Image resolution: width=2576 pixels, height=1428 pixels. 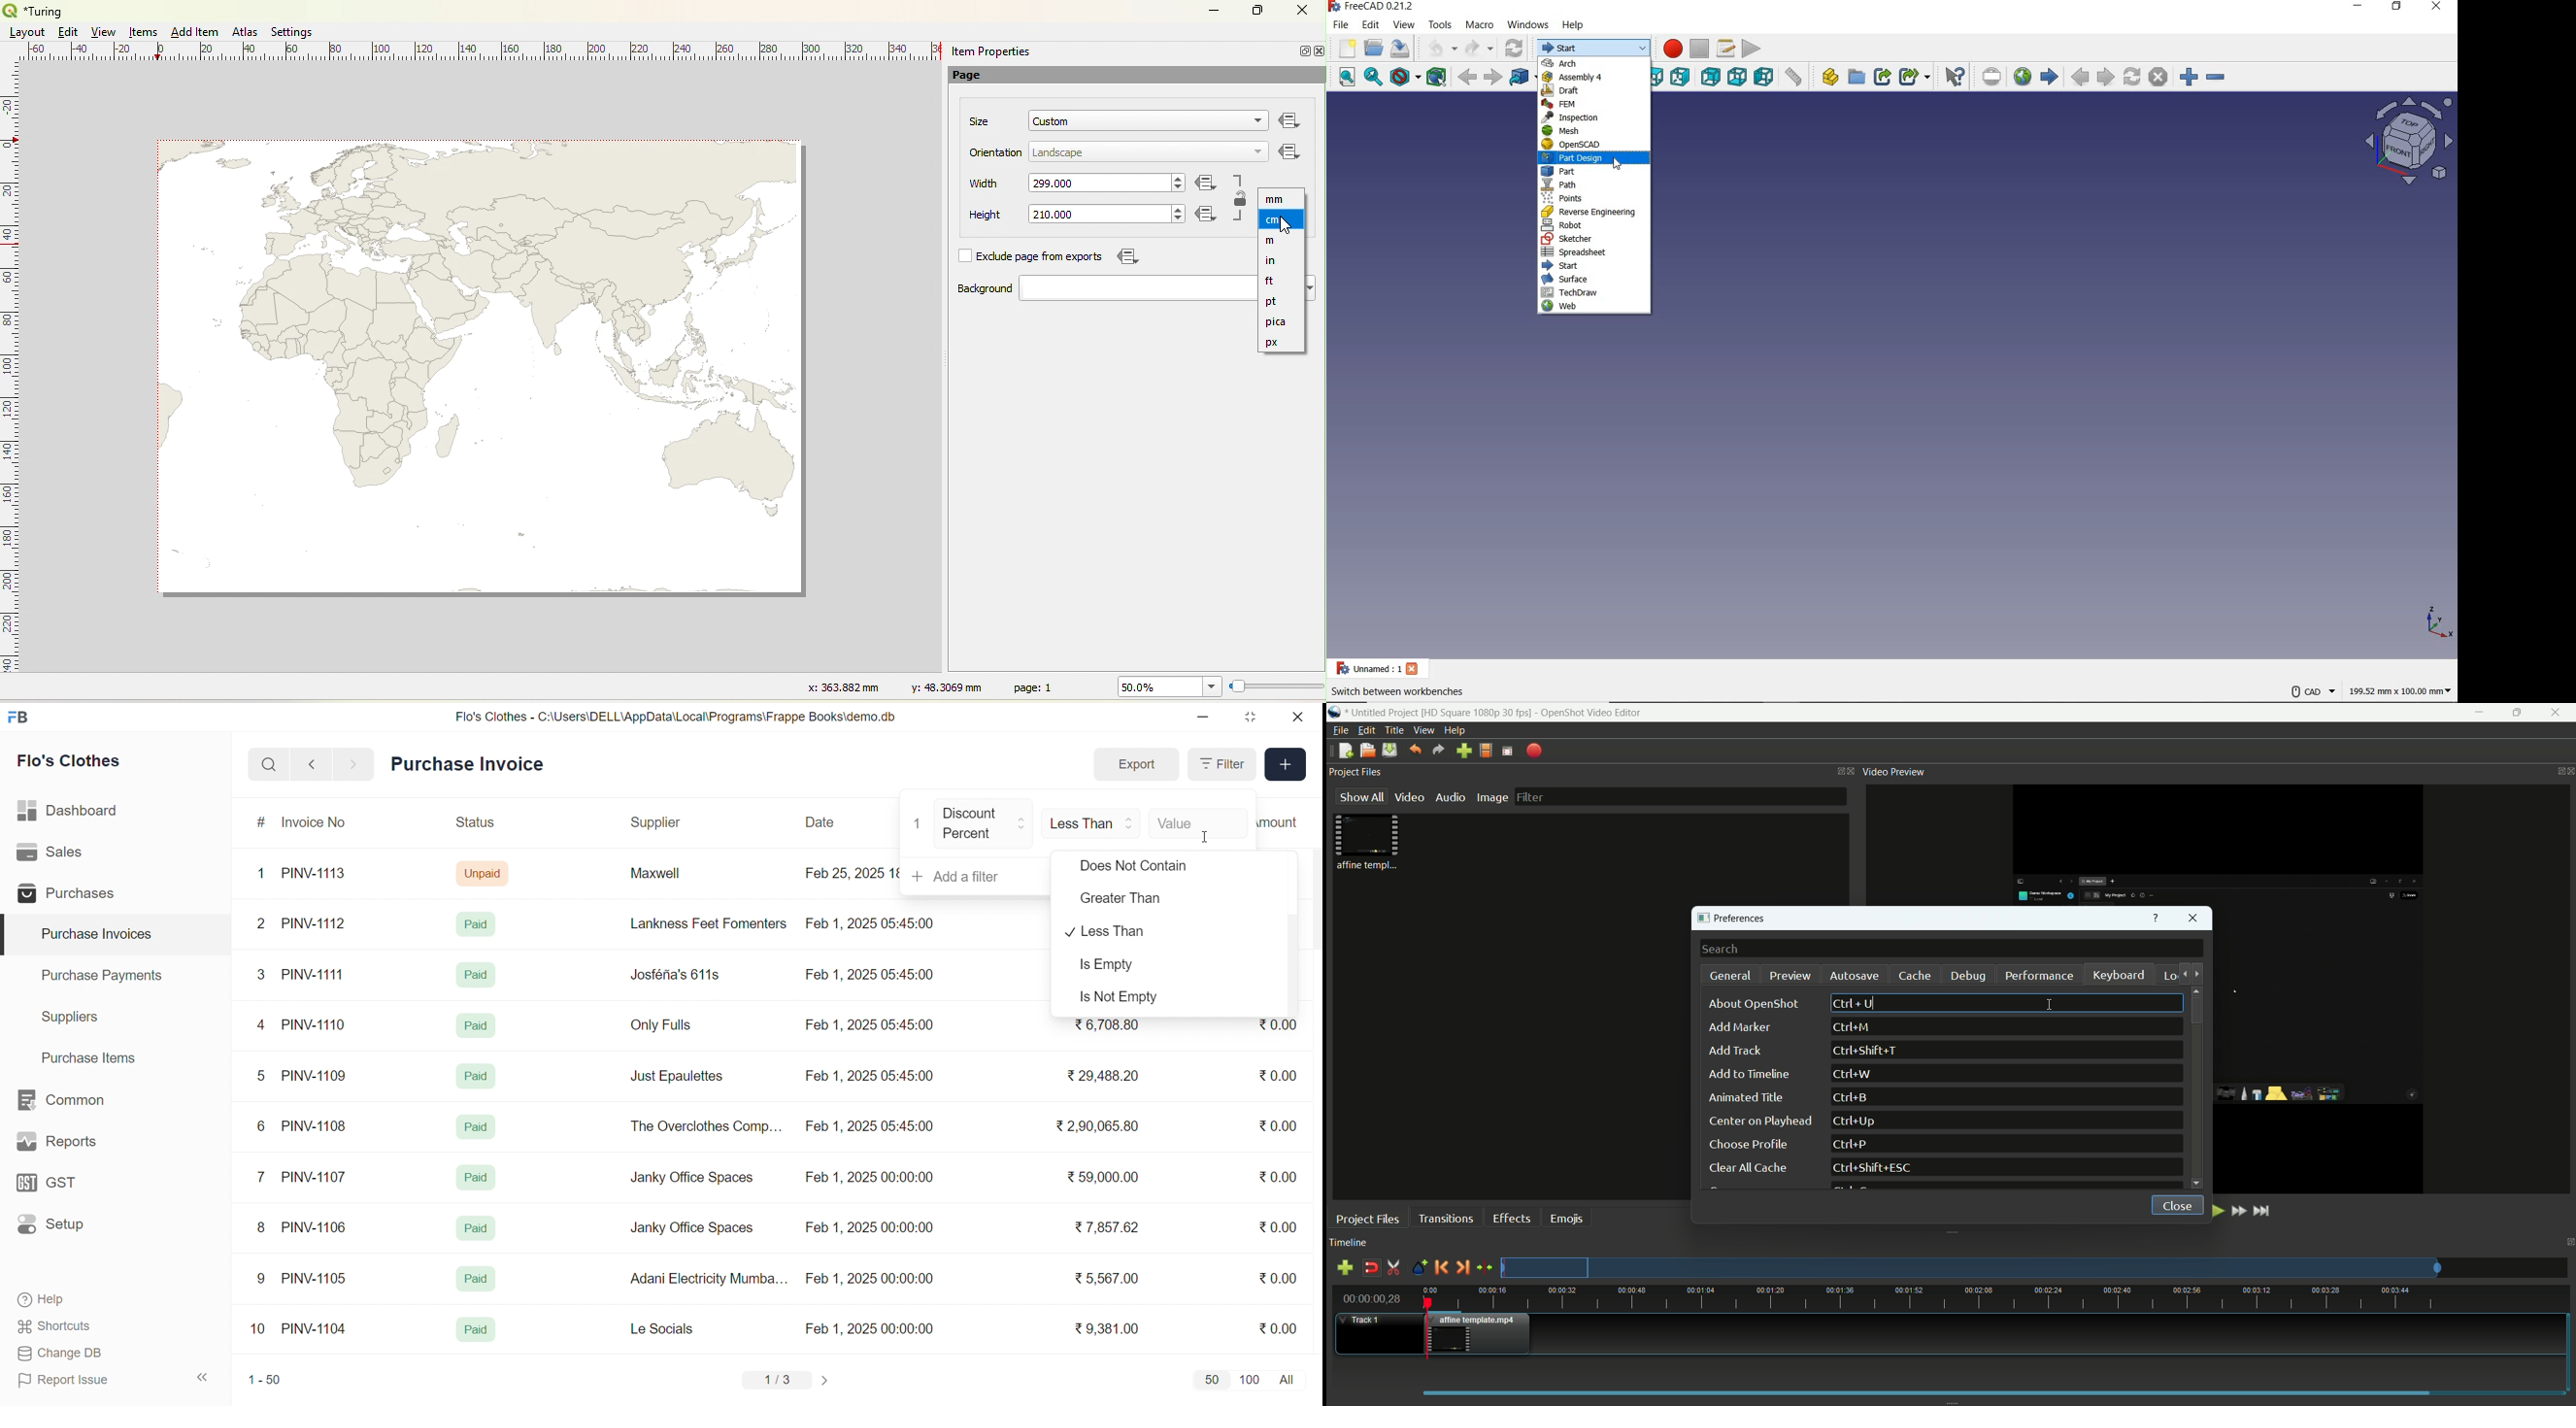 What do you see at coordinates (72, 813) in the screenshot?
I see `Dashboard` at bounding box center [72, 813].